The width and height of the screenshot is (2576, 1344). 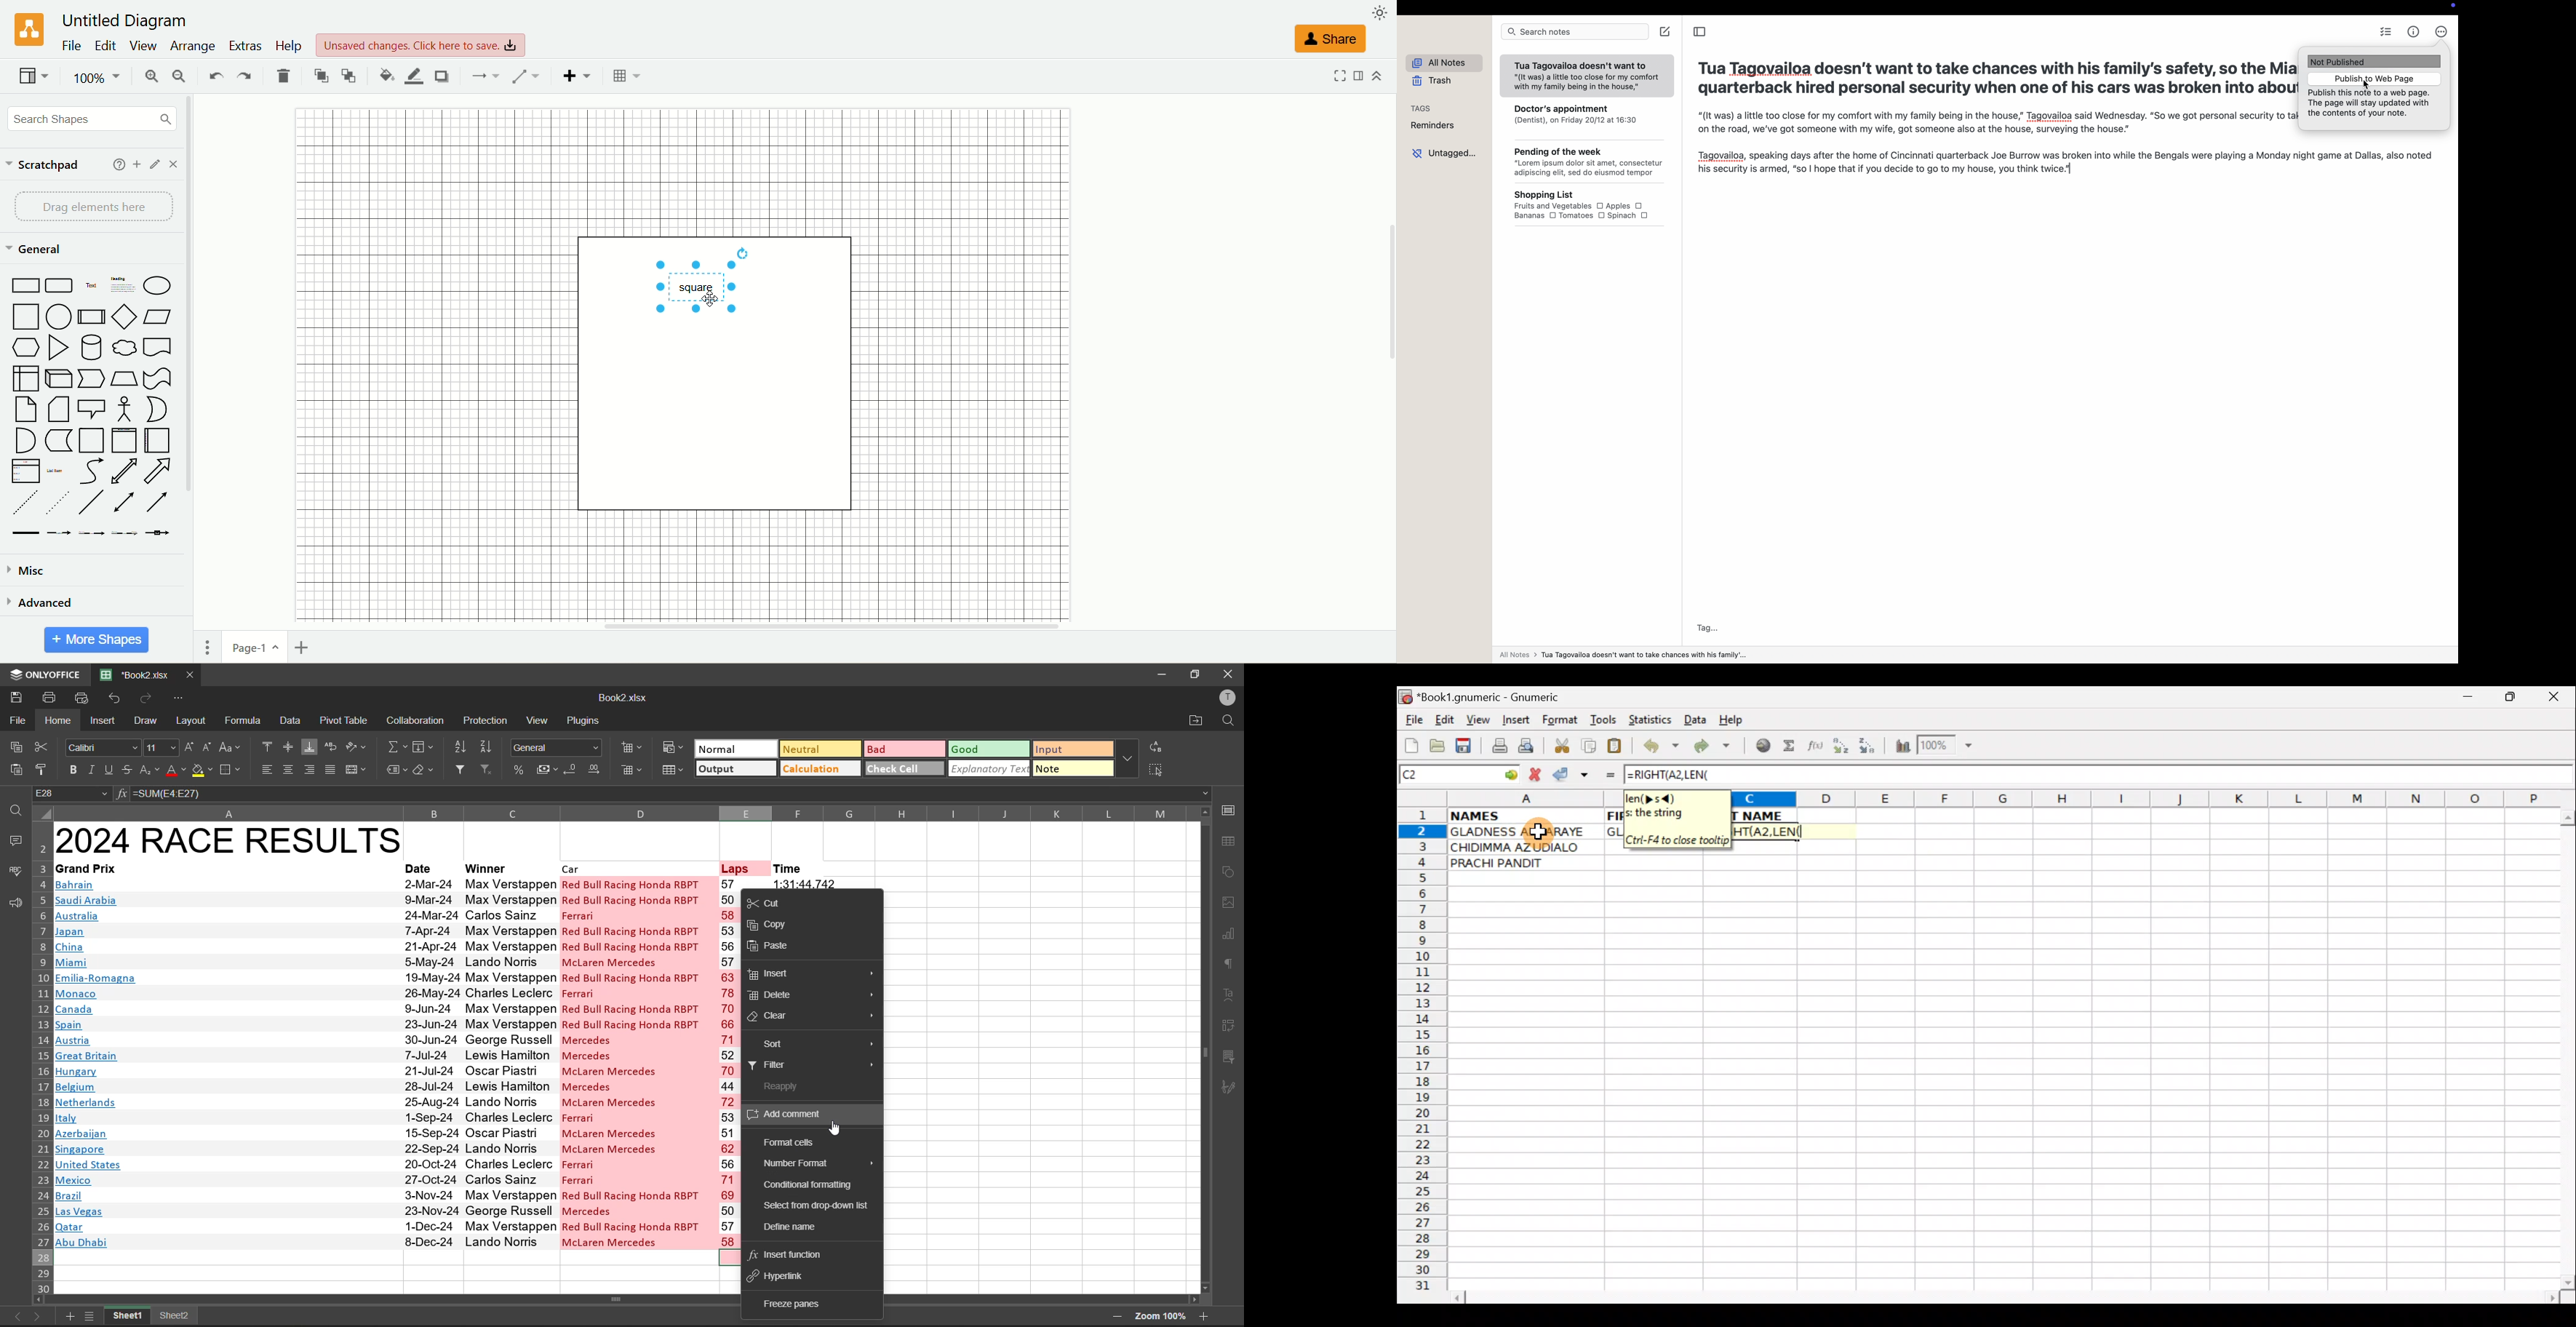 I want to click on underline, so click(x=109, y=768).